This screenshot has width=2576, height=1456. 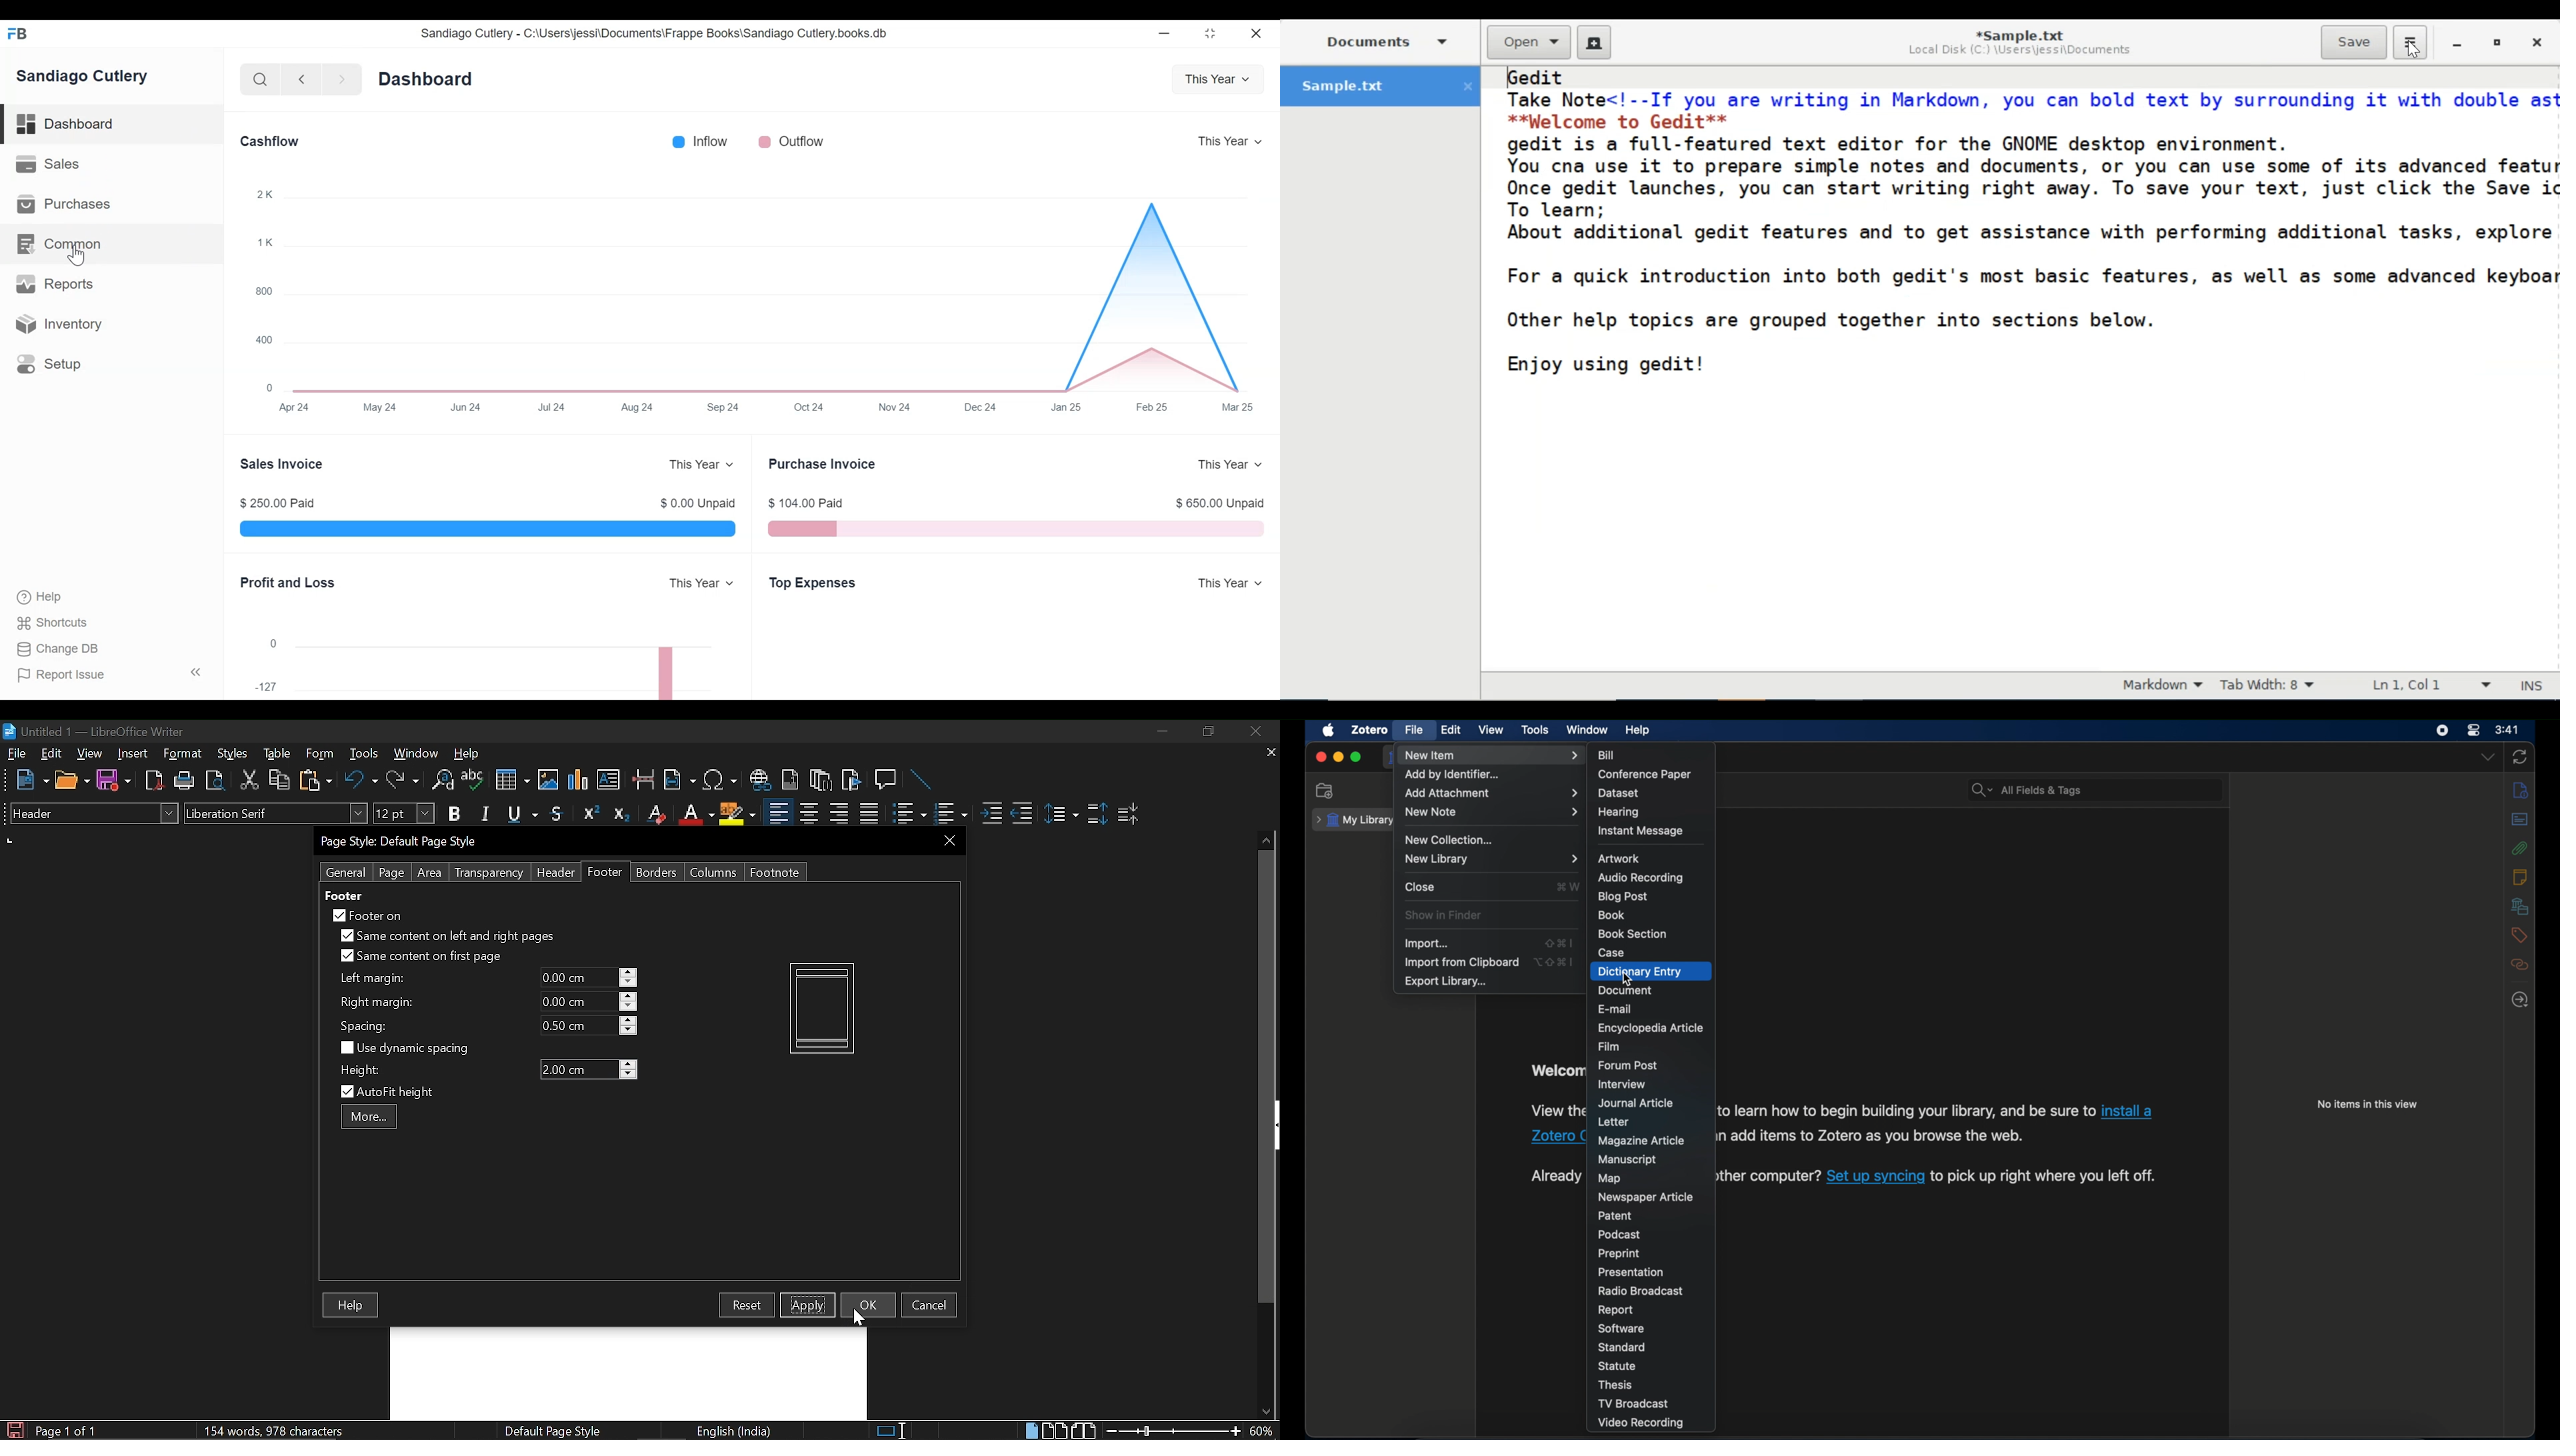 What do you see at coordinates (185, 754) in the screenshot?
I see `Format` at bounding box center [185, 754].